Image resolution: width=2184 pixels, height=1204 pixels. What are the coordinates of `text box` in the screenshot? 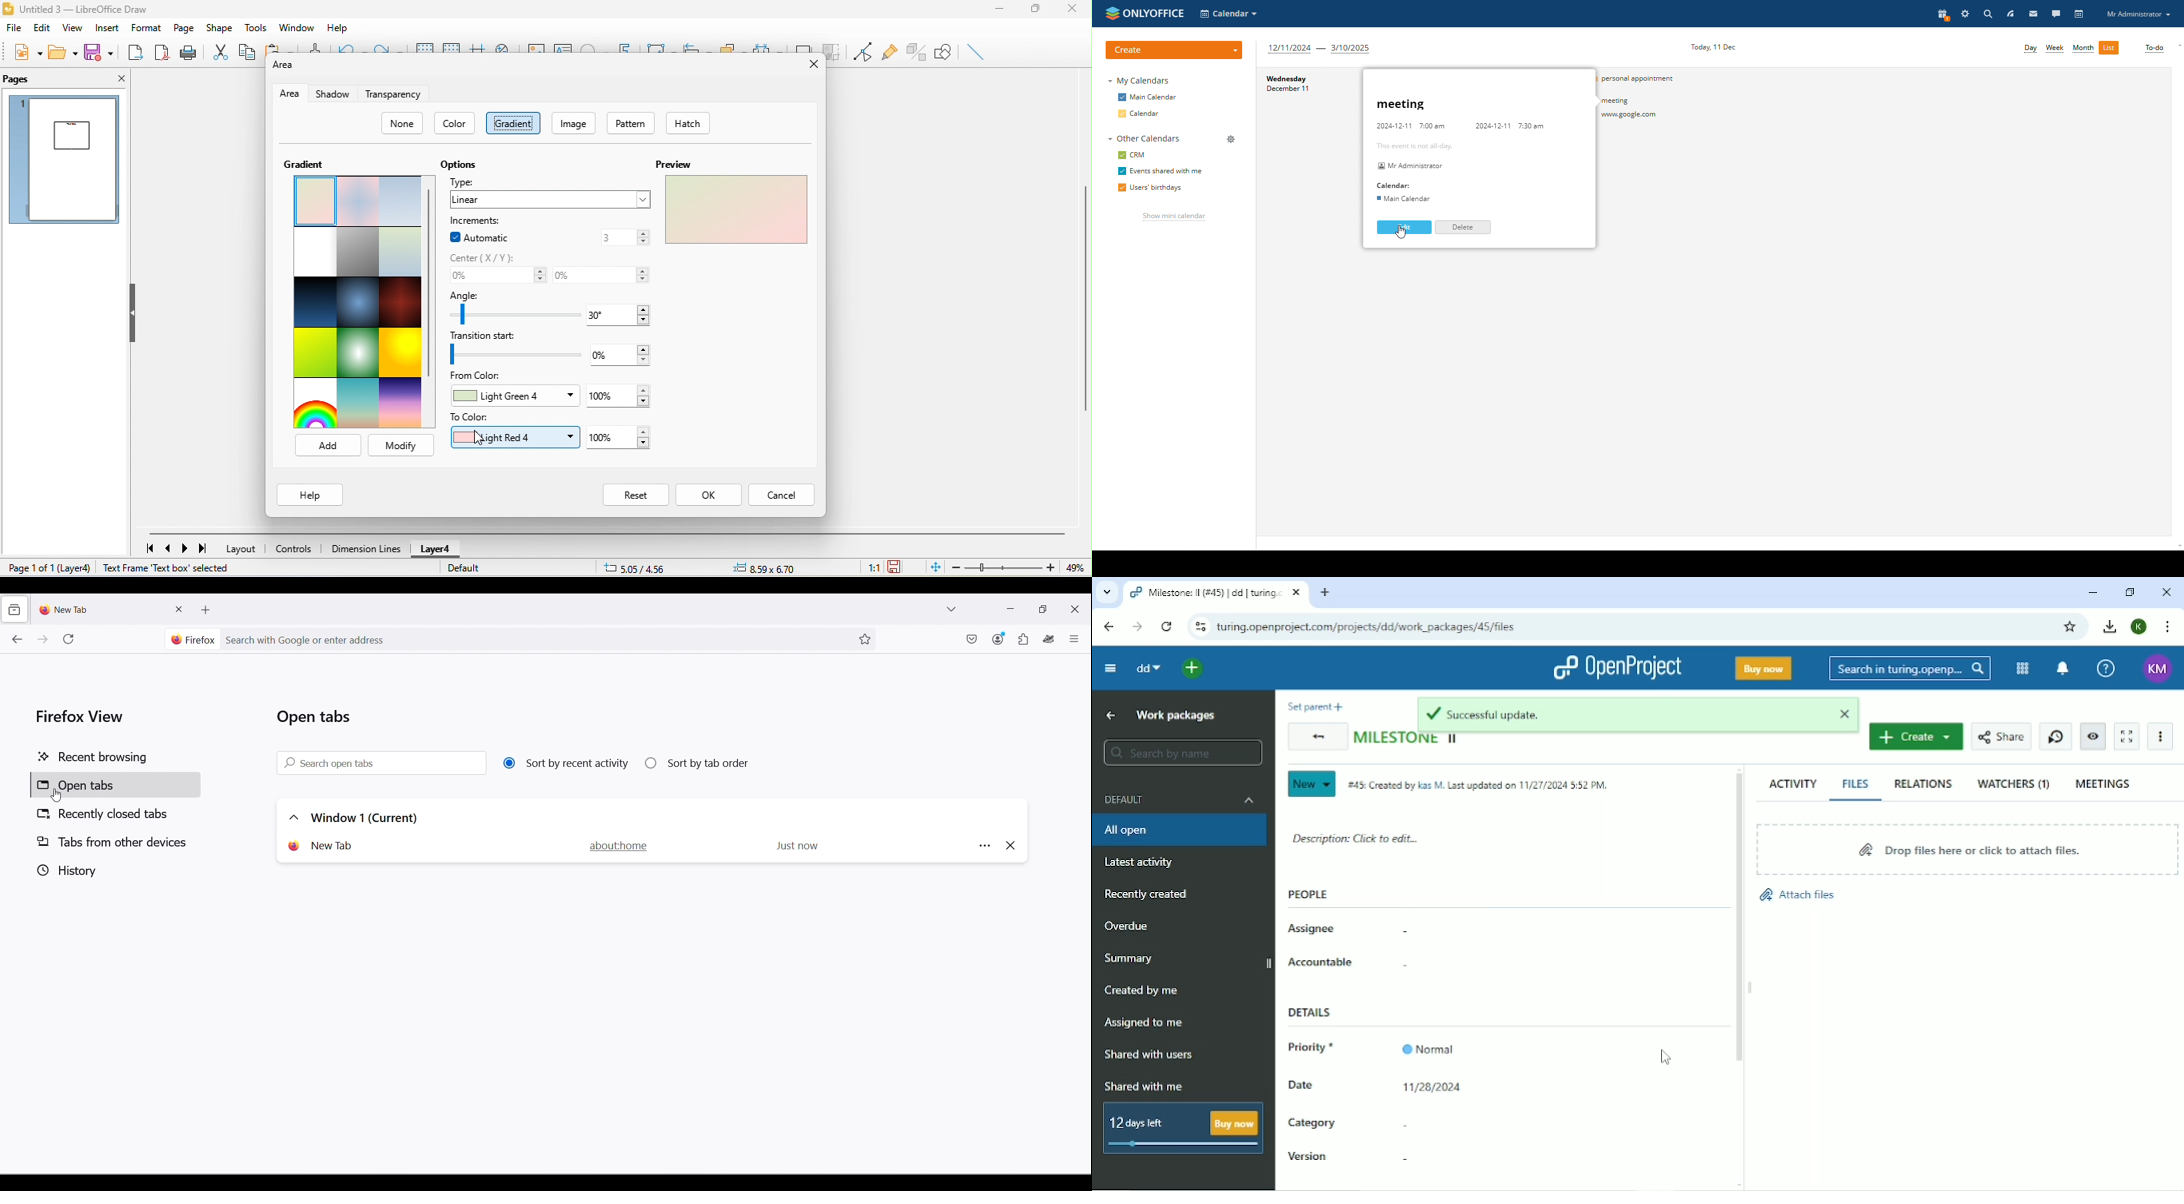 It's located at (564, 46).